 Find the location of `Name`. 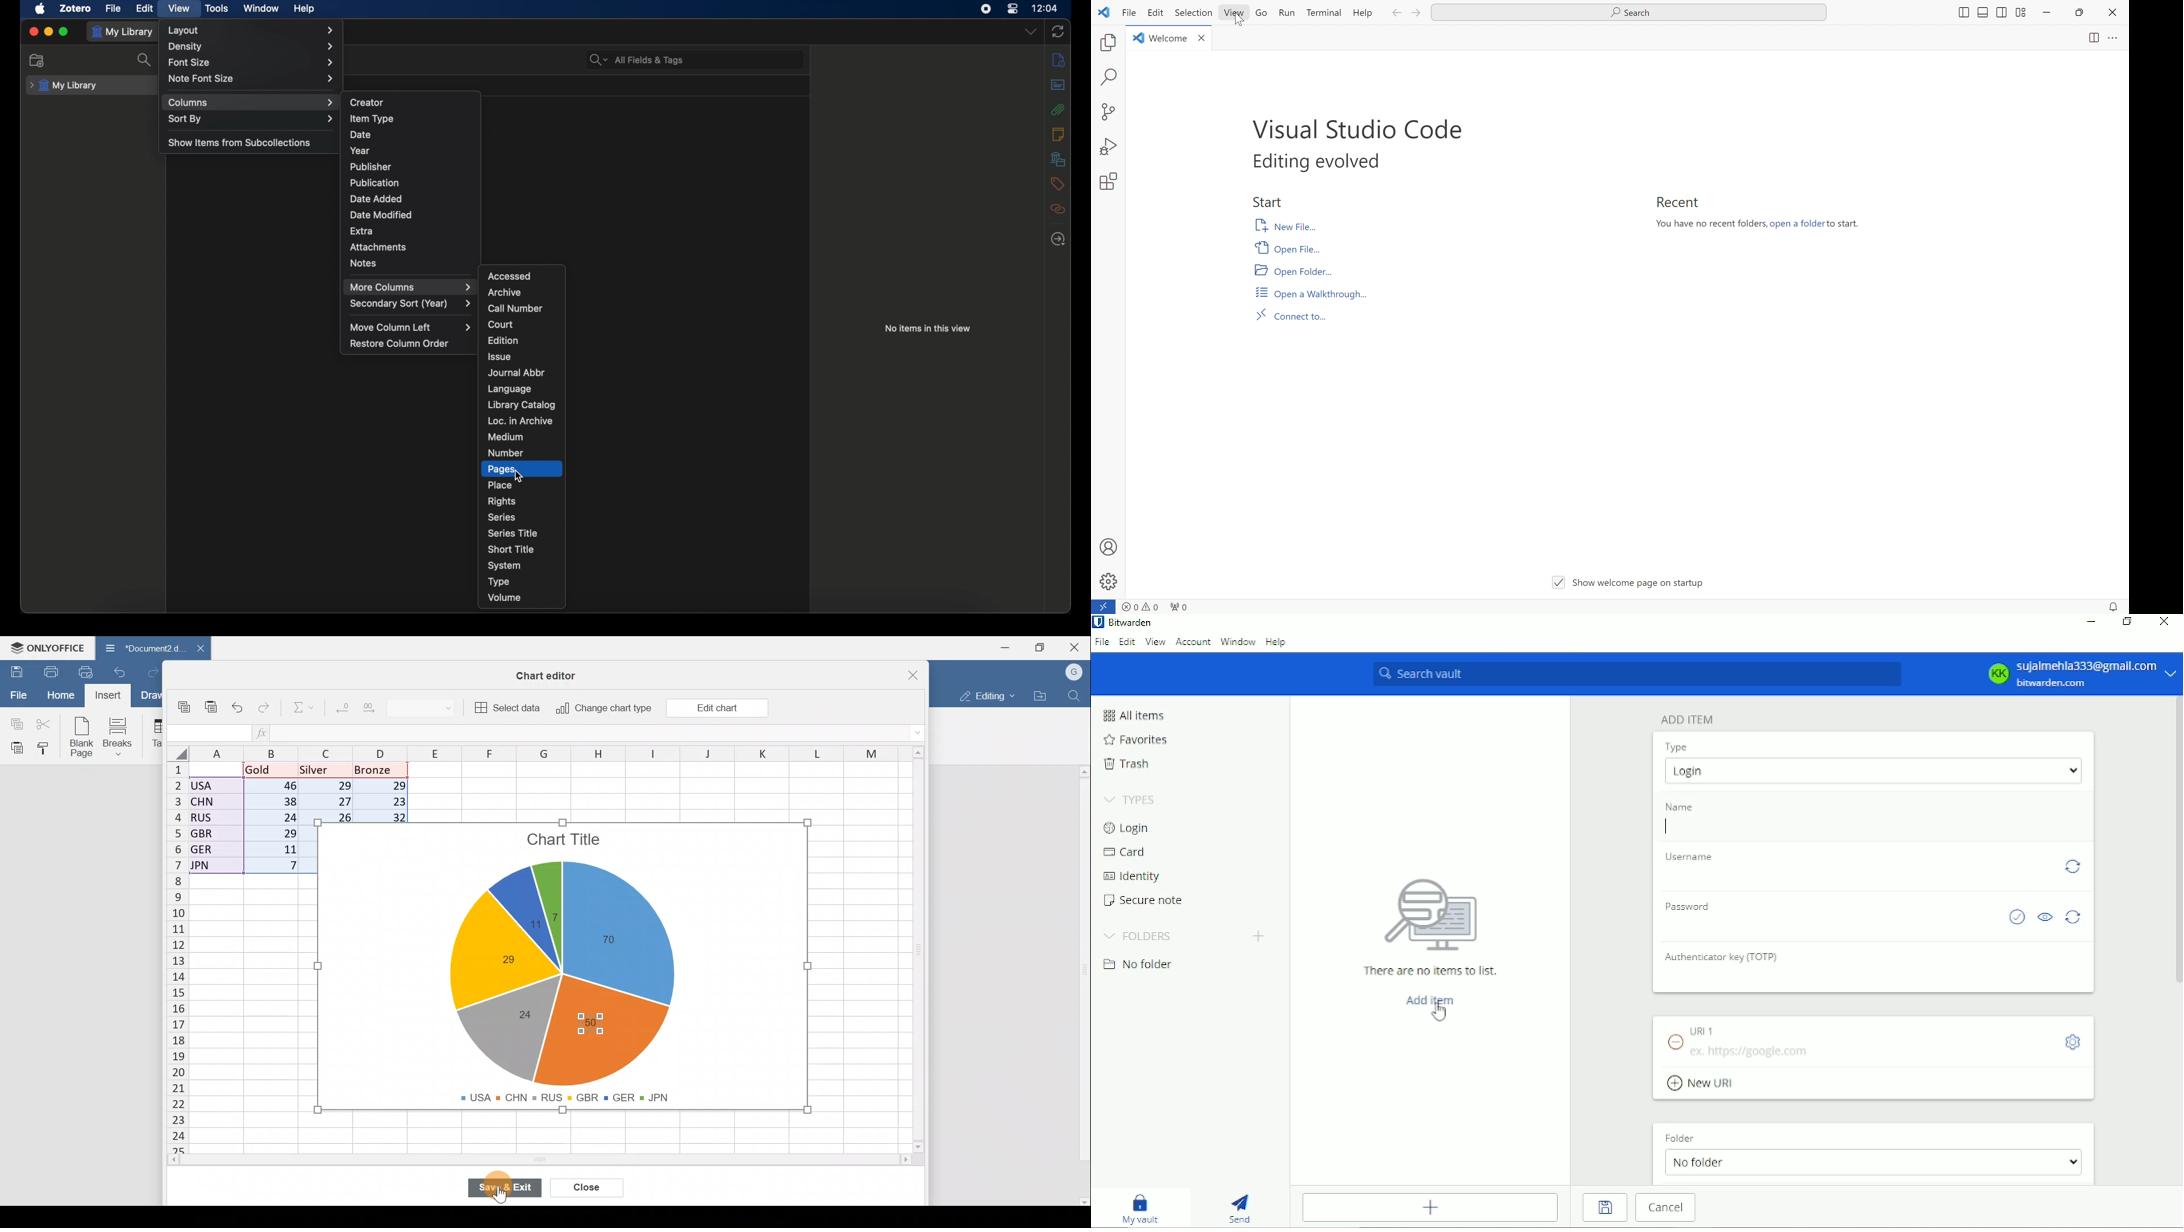

Name is located at coordinates (1677, 807).